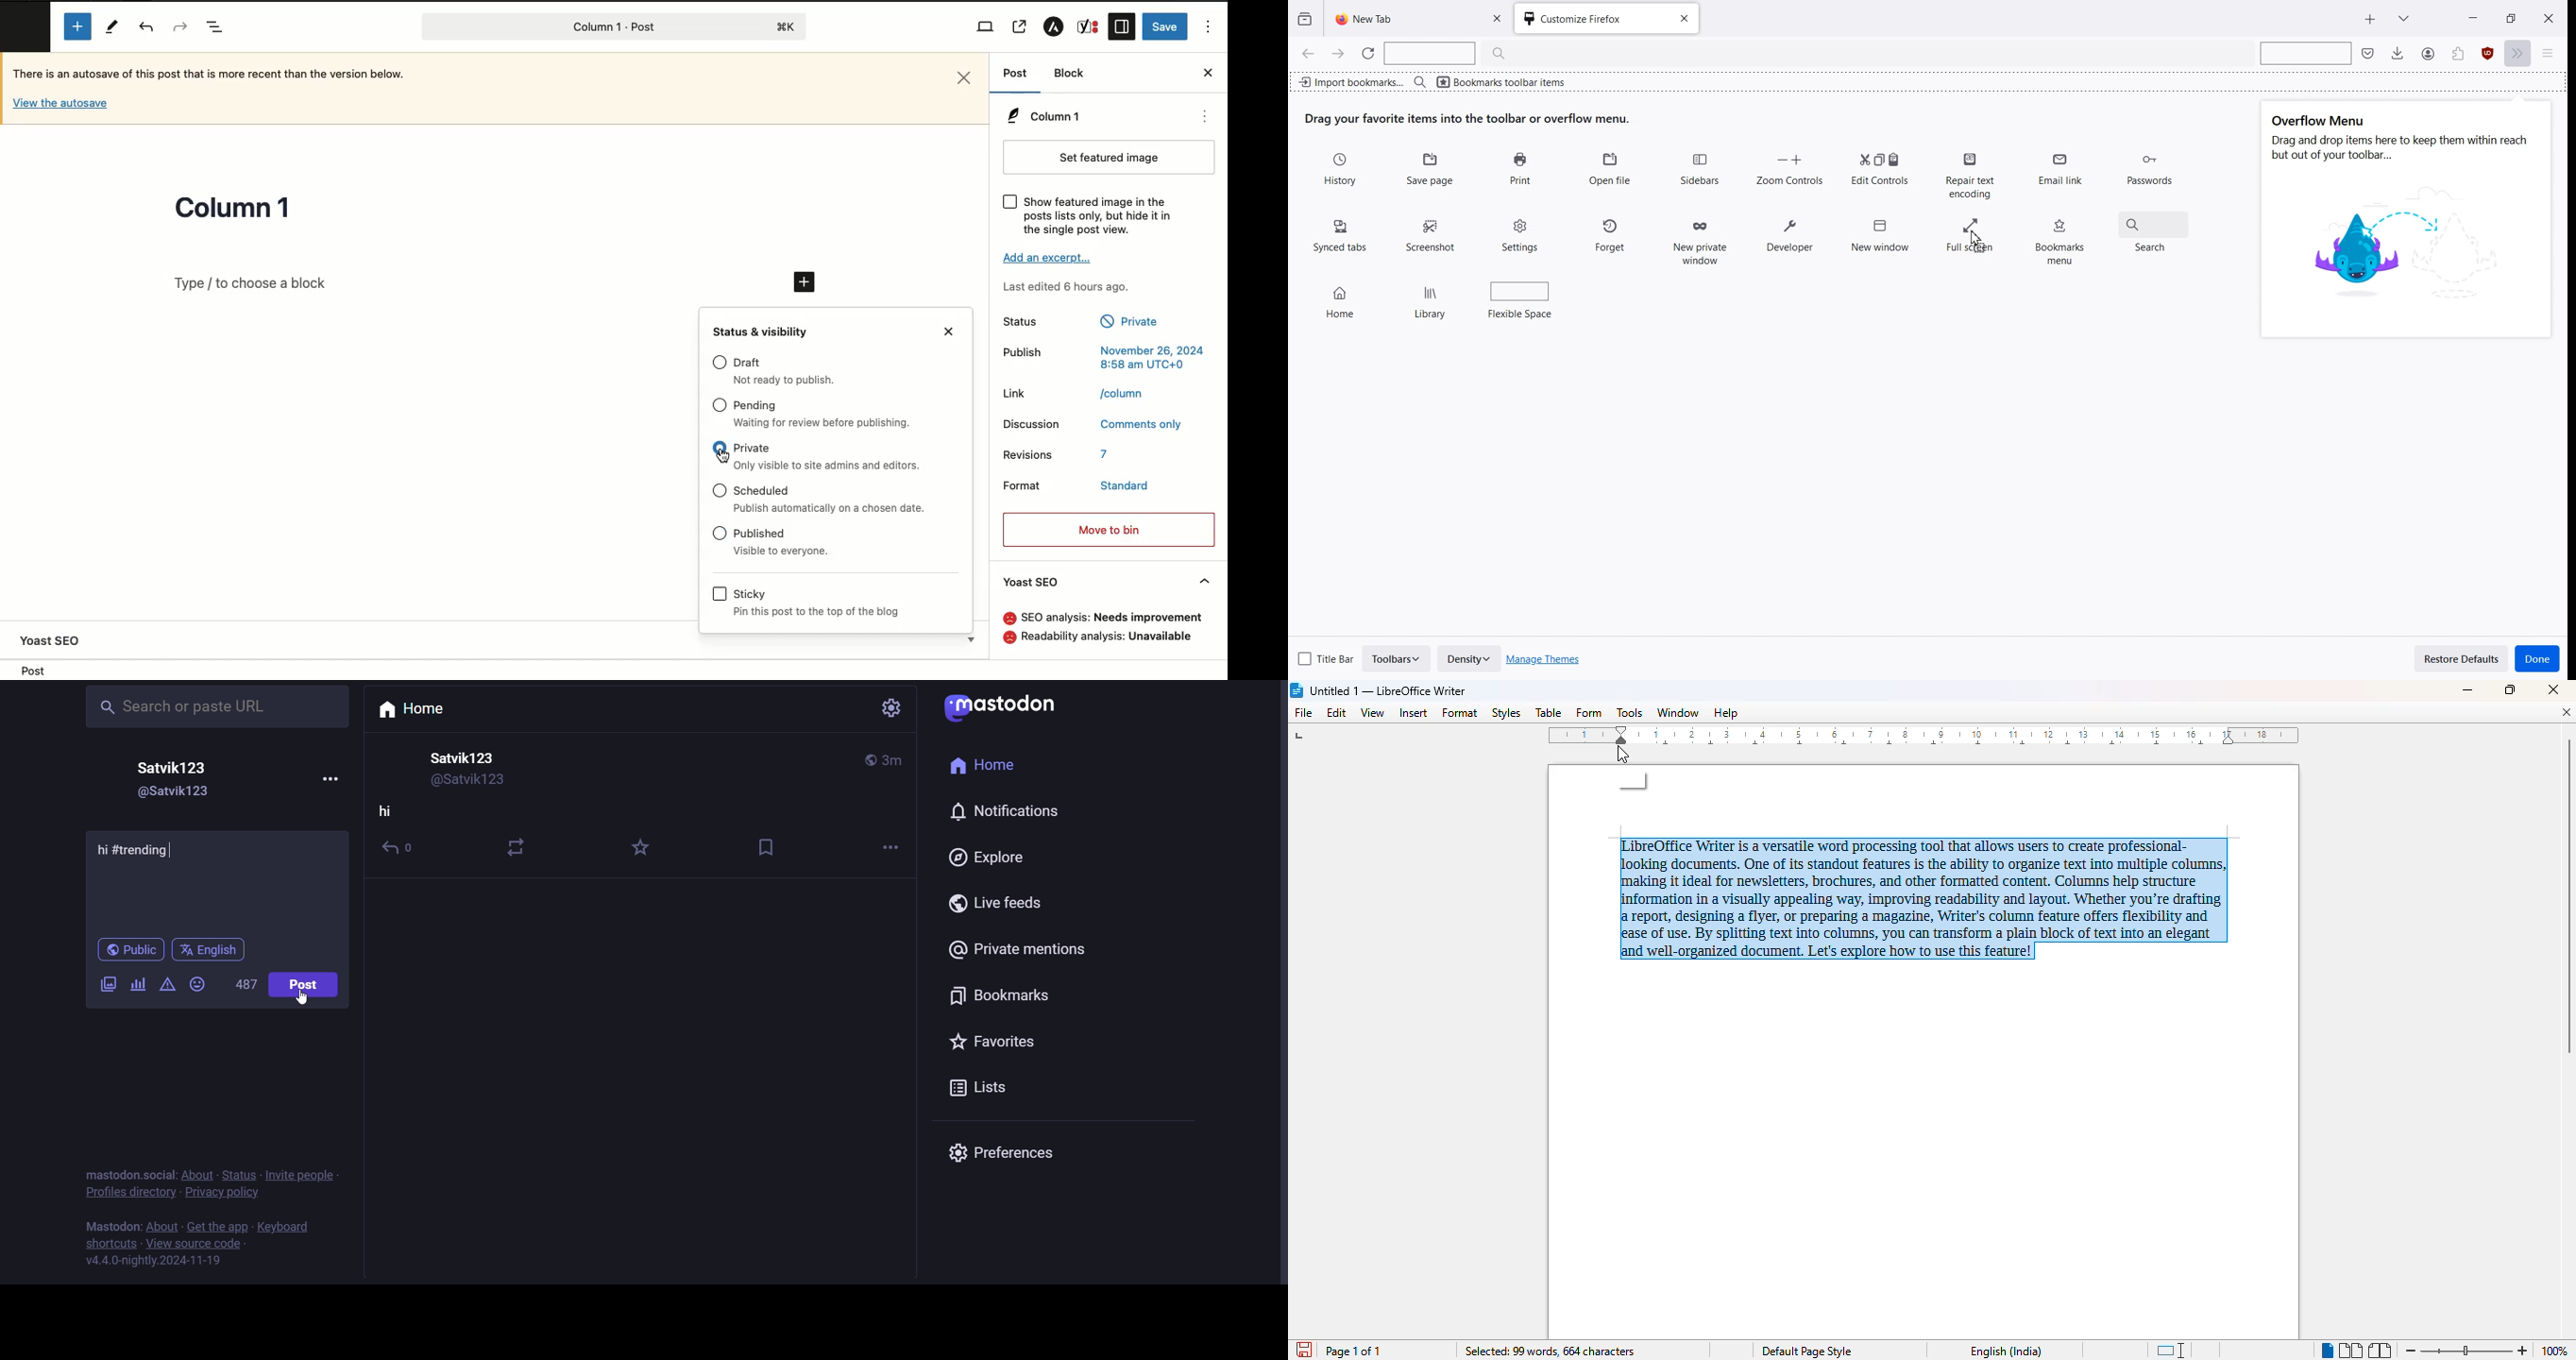 The image size is (2576, 1372). Describe the element at coordinates (1110, 530) in the screenshot. I see `Move to bin` at that location.